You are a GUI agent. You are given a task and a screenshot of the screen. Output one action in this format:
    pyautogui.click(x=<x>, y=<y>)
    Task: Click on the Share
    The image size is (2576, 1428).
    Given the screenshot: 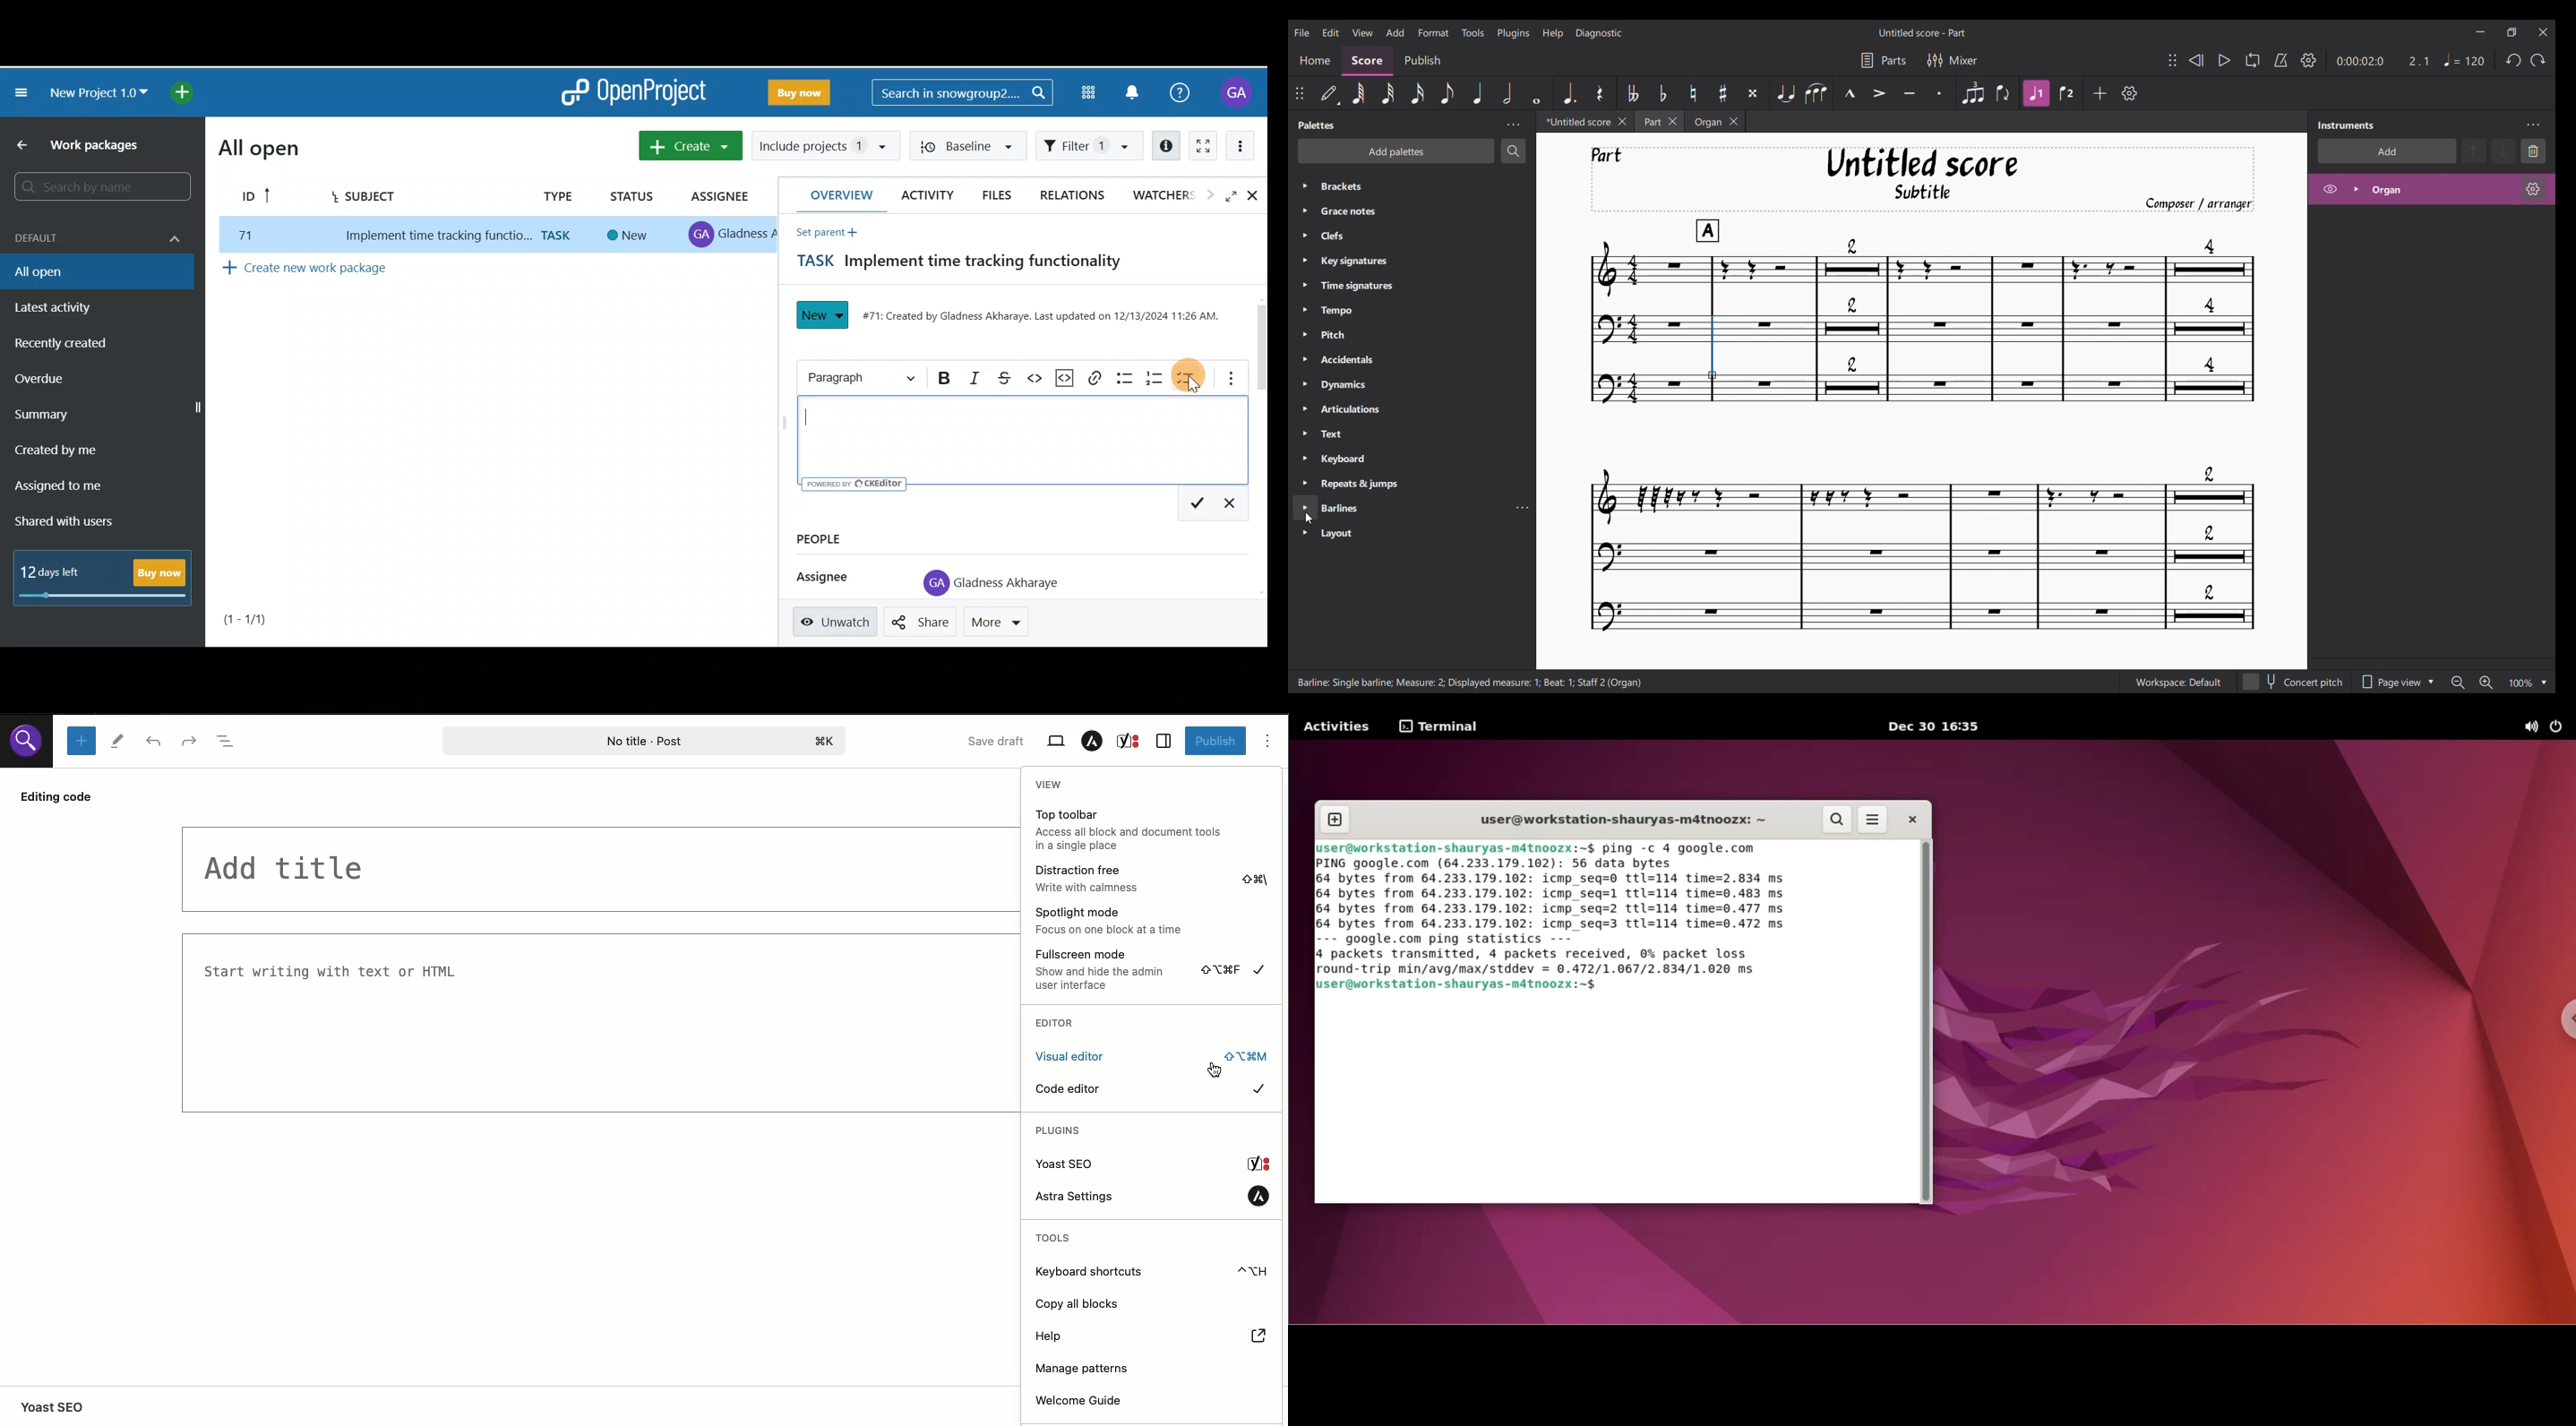 What is the action you would take?
    pyautogui.click(x=922, y=622)
    